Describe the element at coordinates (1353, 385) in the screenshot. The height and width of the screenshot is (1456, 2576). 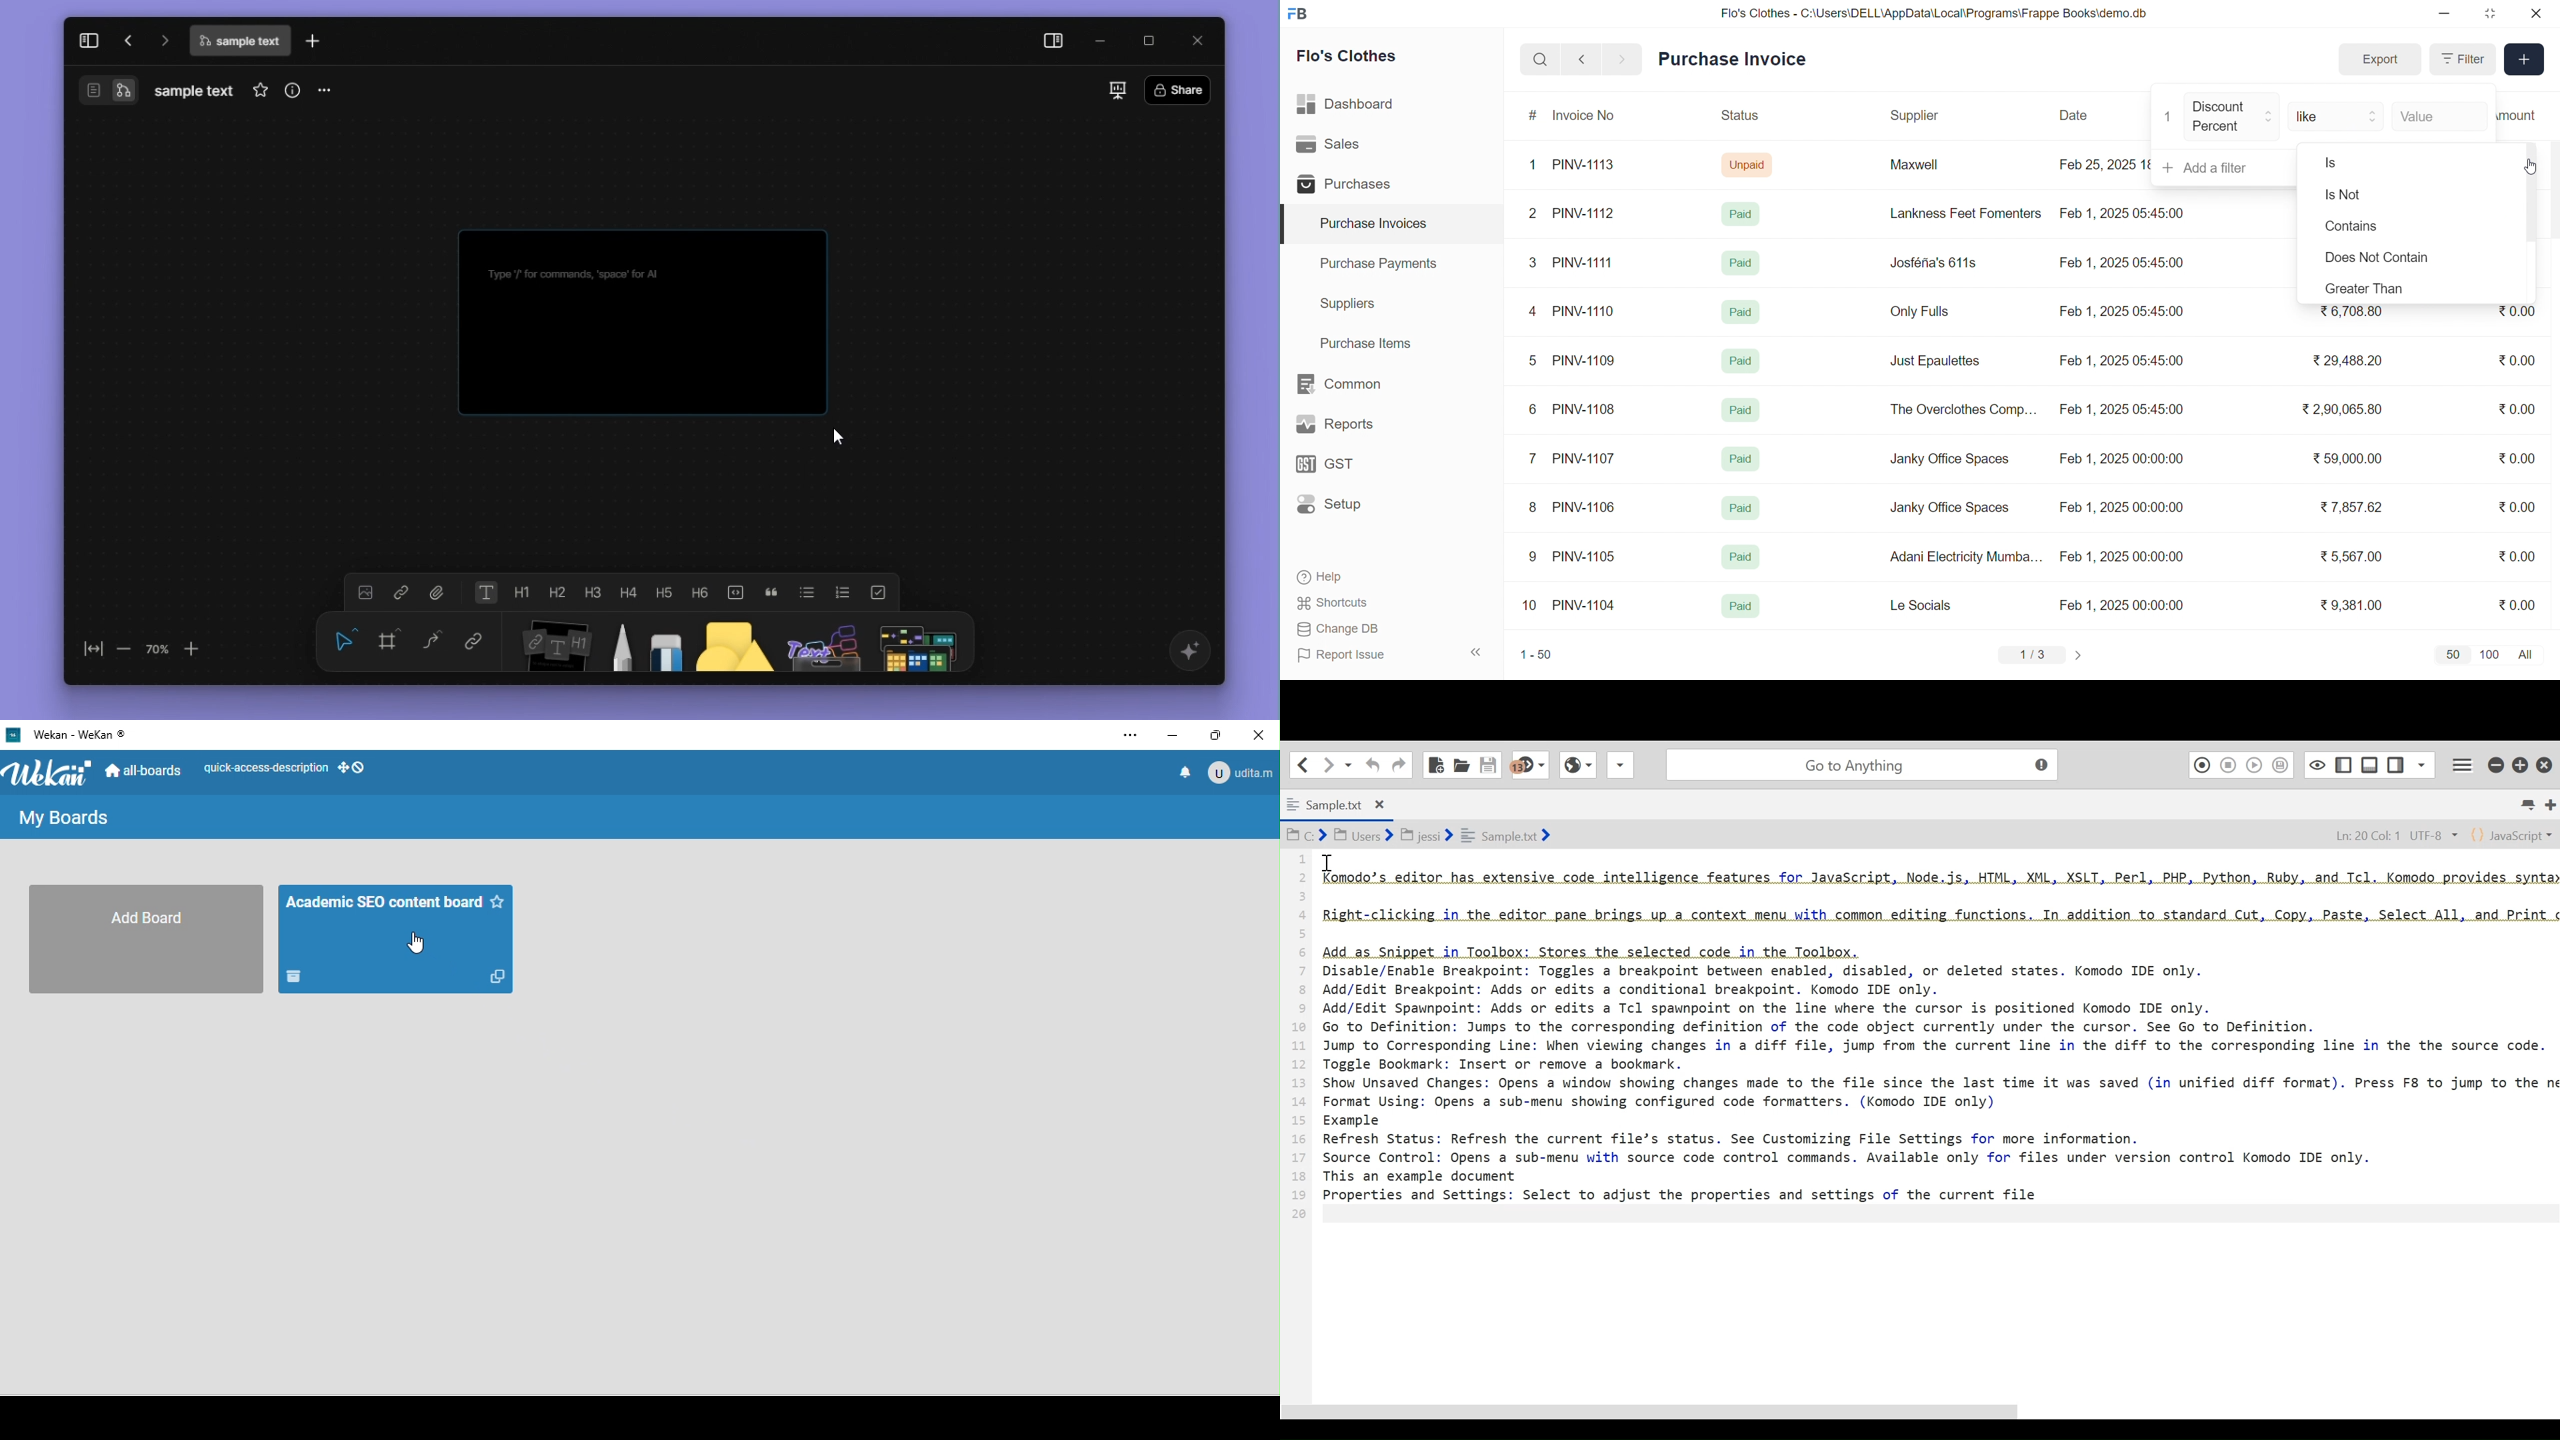
I see `Common` at that location.